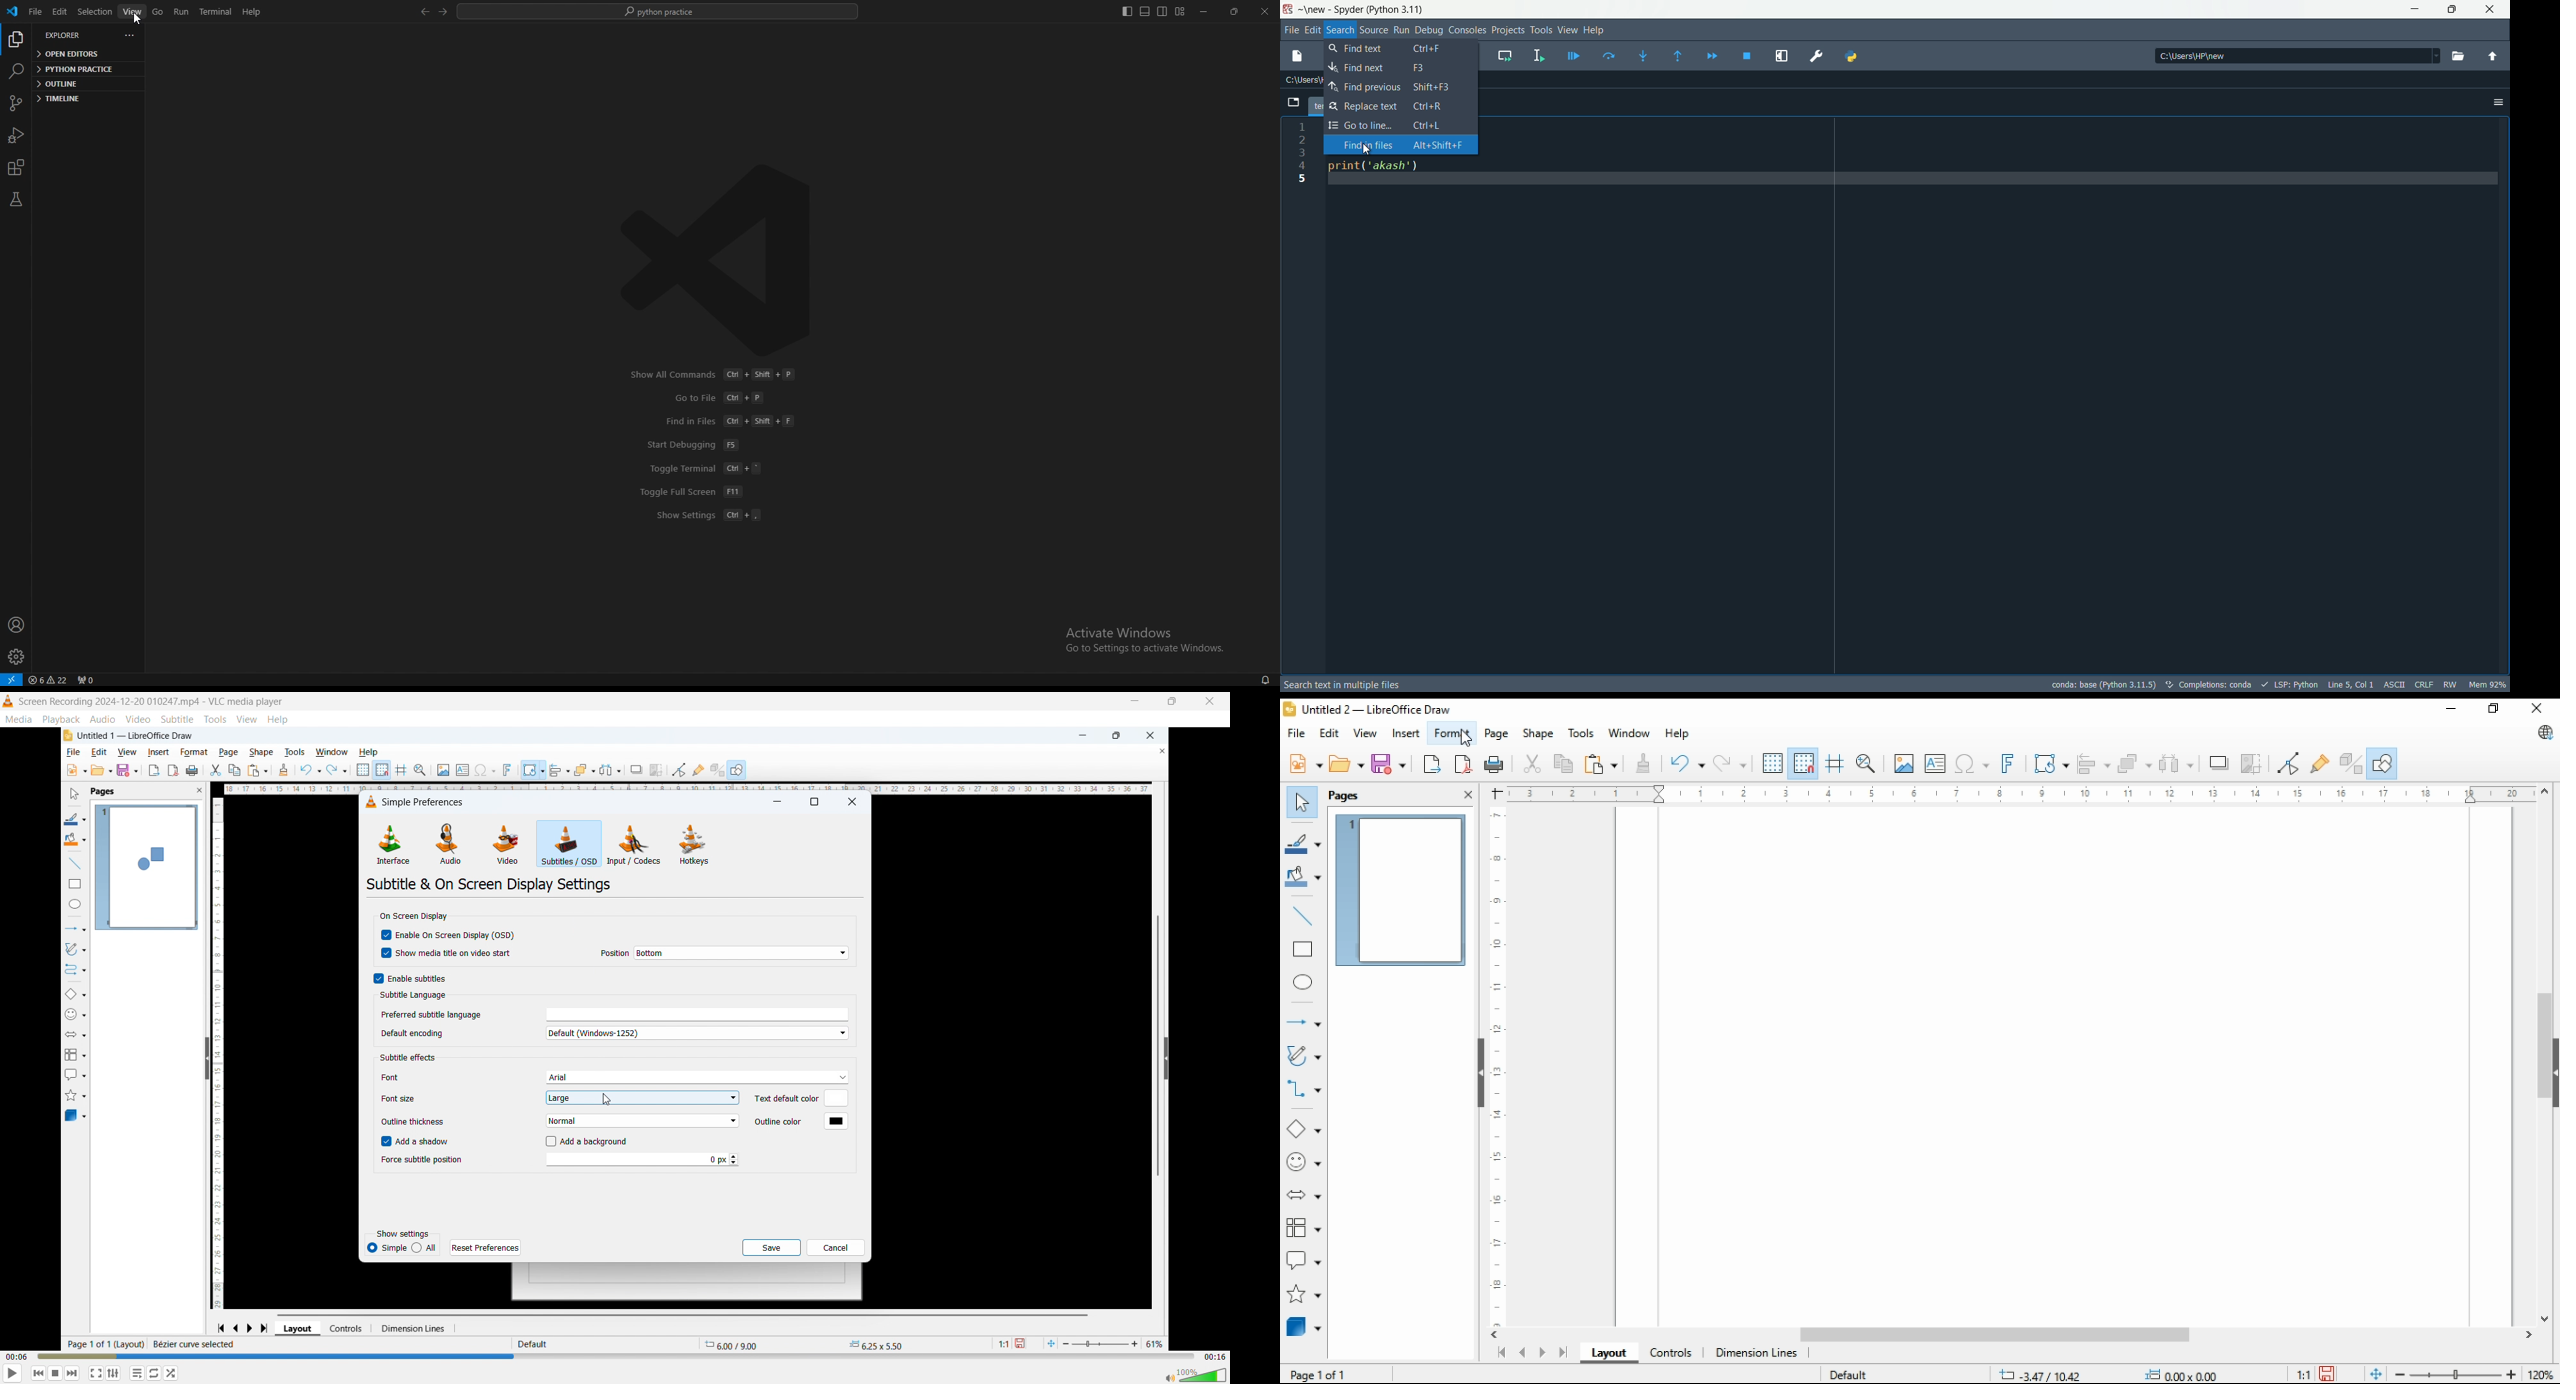  What do you see at coordinates (1293, 104) in the screenshot?
I see `browse tabs` at bounding box center [1293, 104].